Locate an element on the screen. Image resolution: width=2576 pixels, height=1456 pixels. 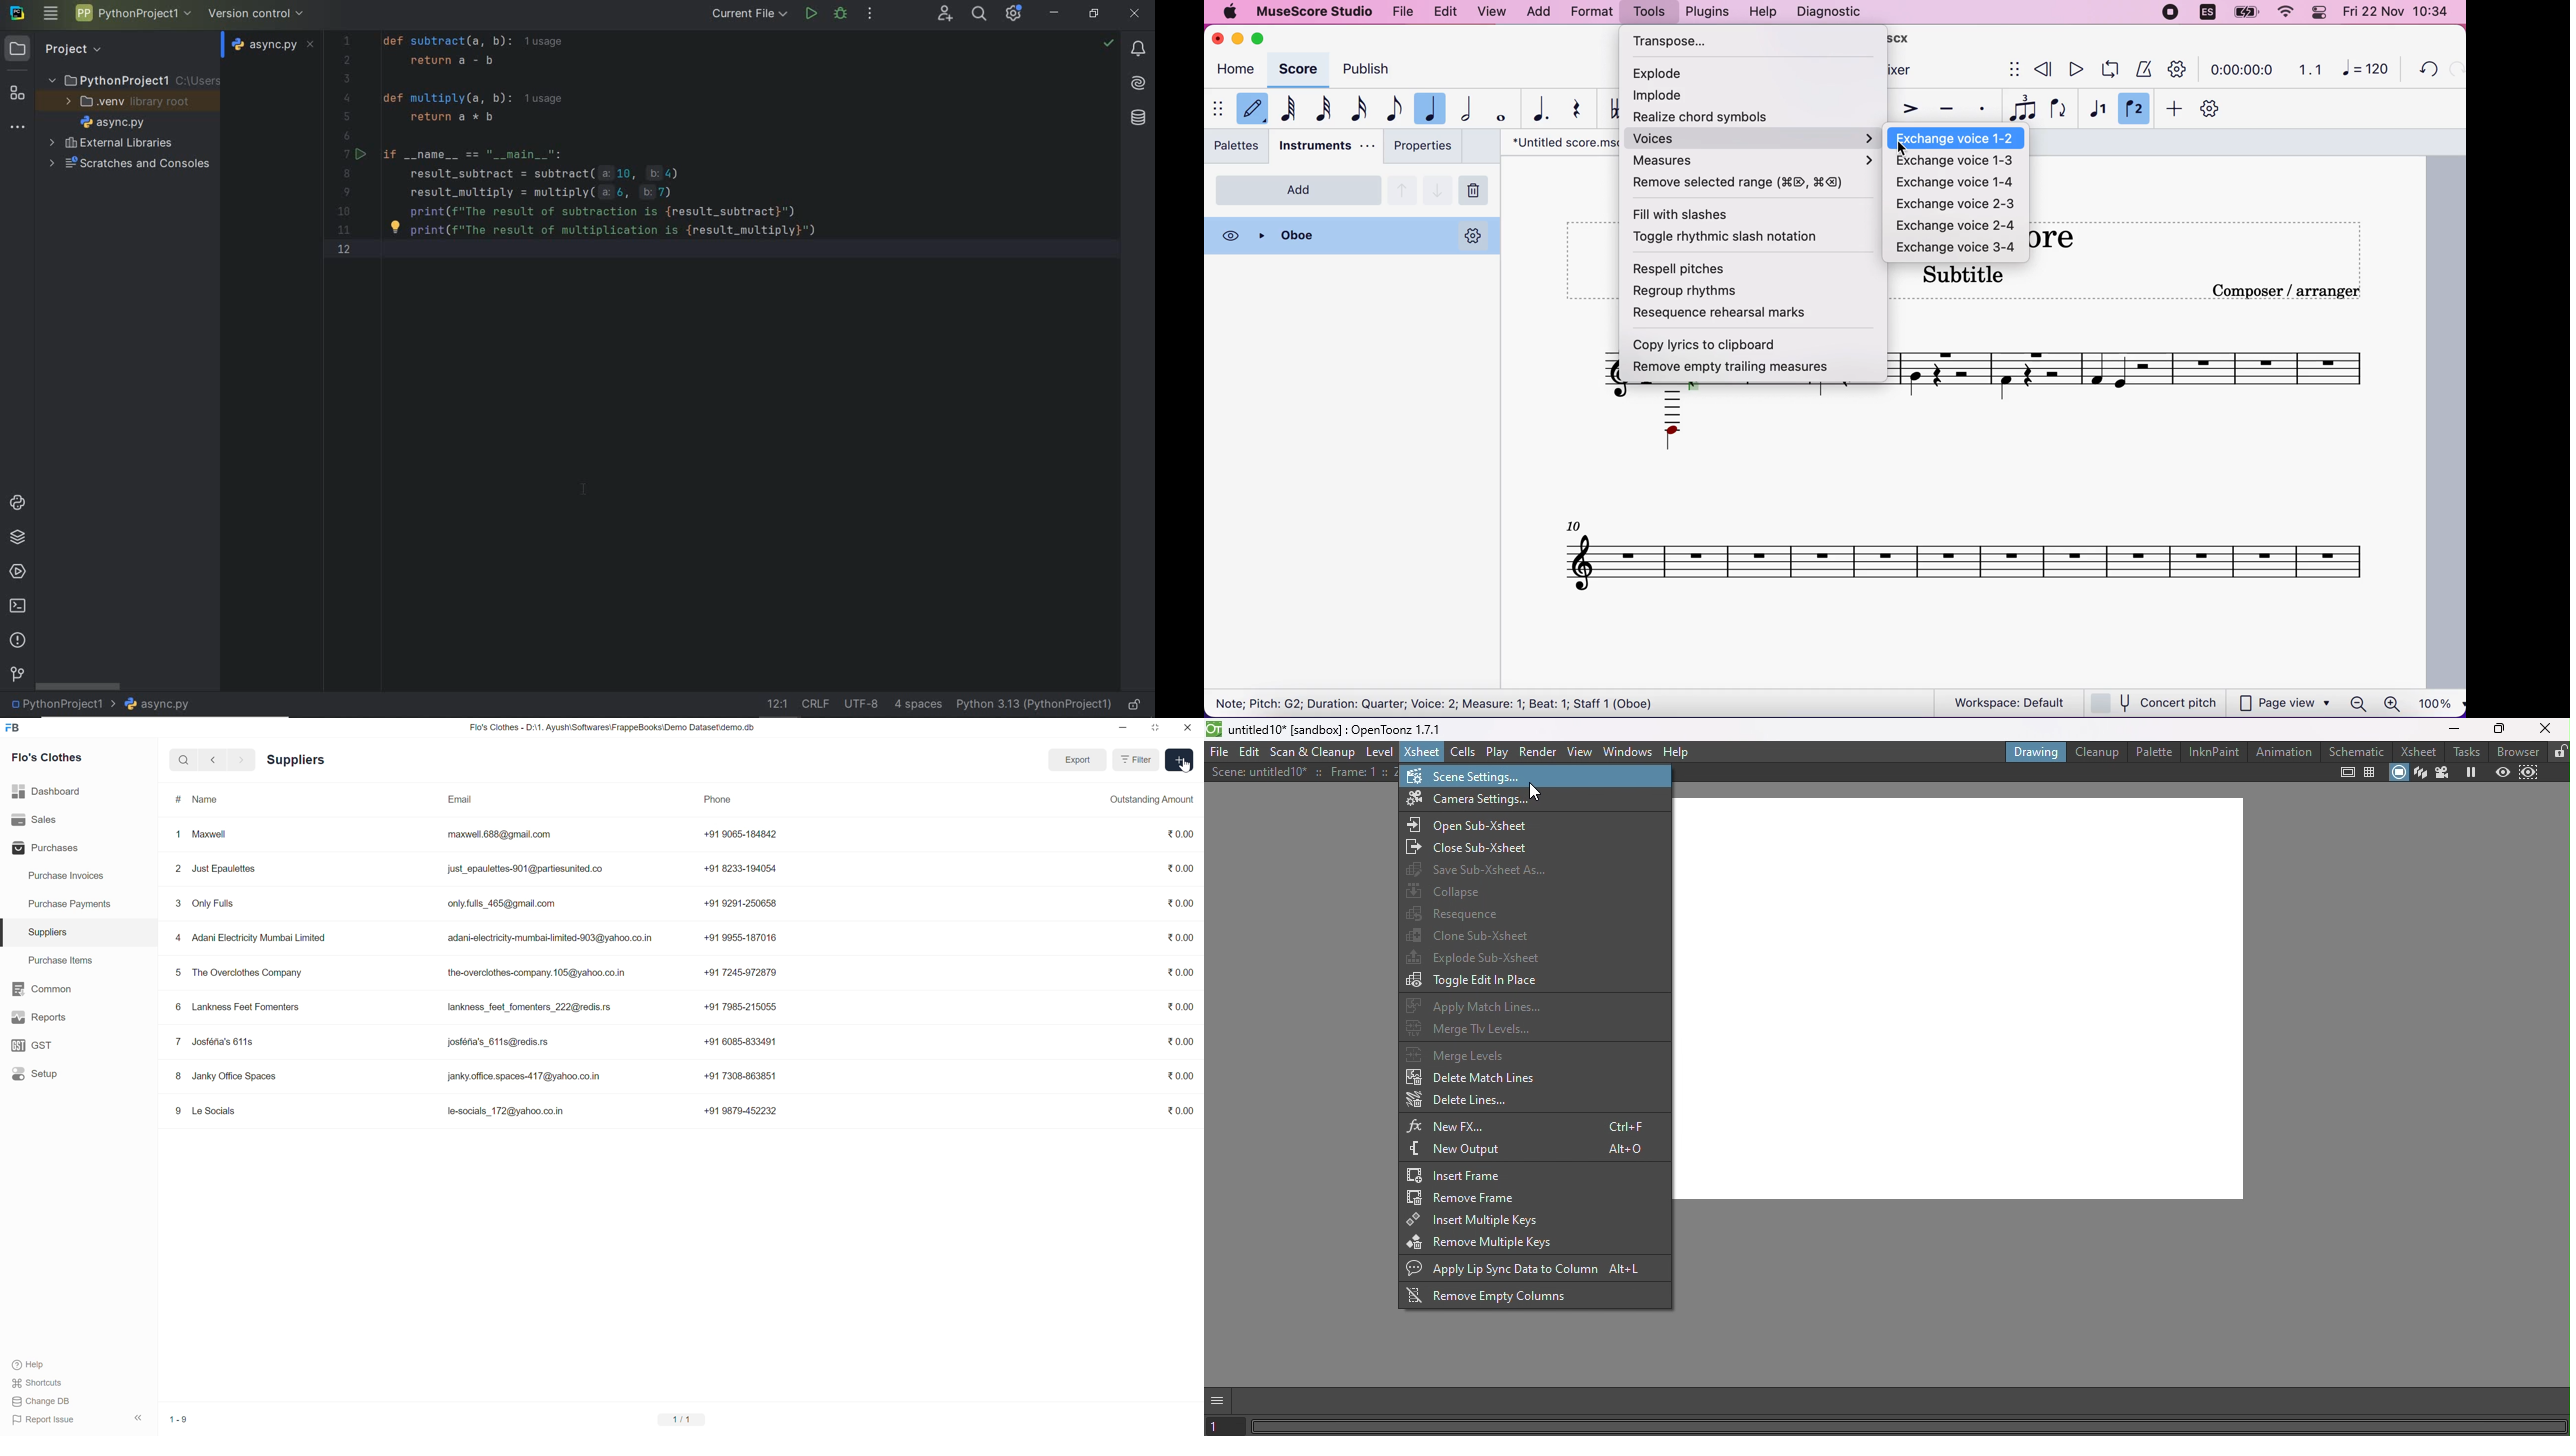
Cursor is located at coordinates (1537, 792).